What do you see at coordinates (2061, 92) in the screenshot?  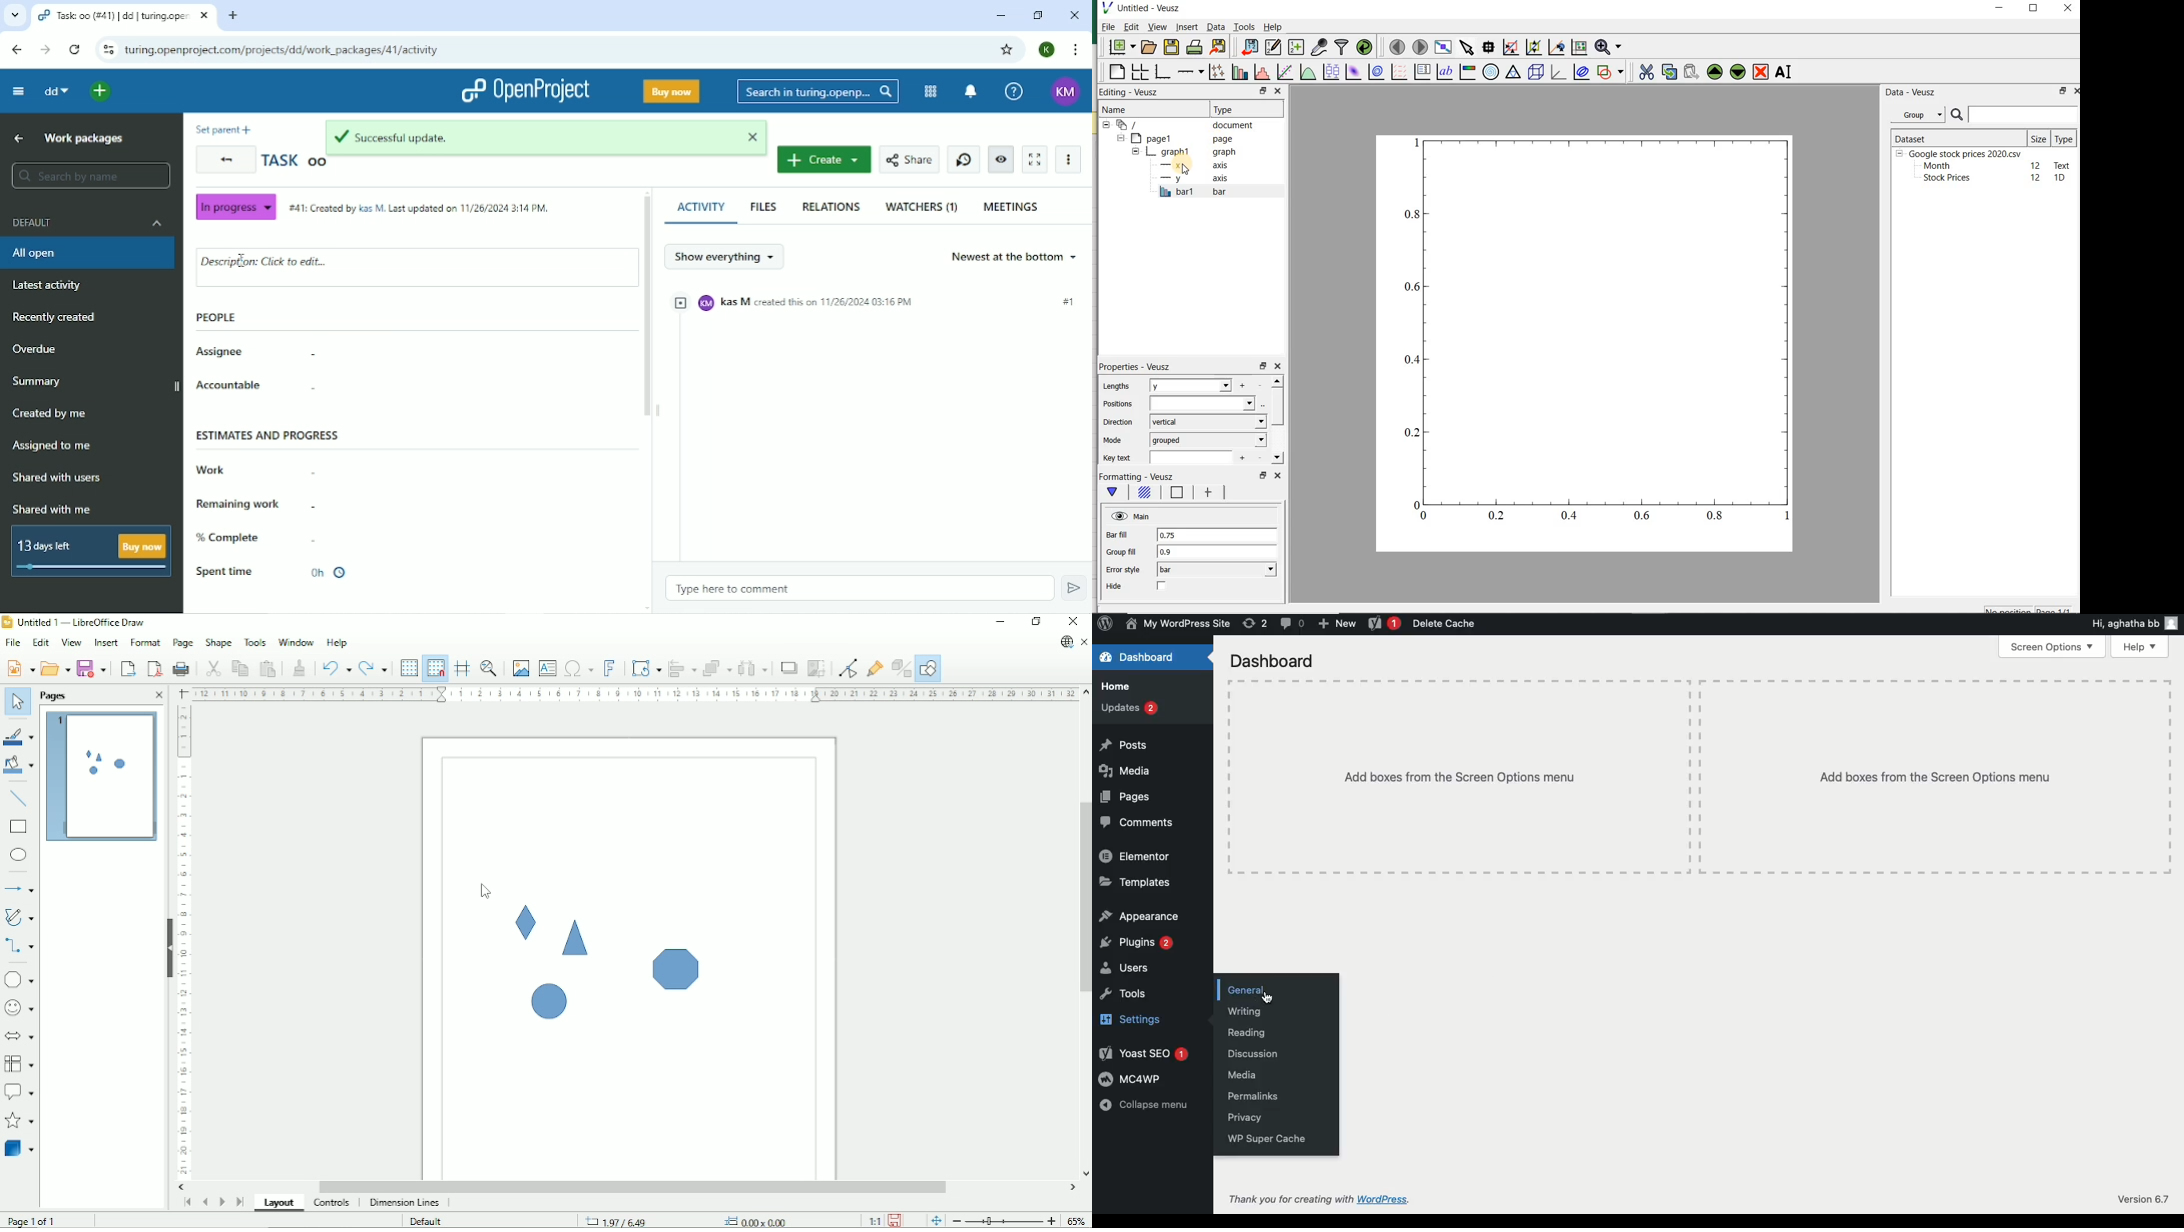 I see `restore` at bounding box center [2061, 92].